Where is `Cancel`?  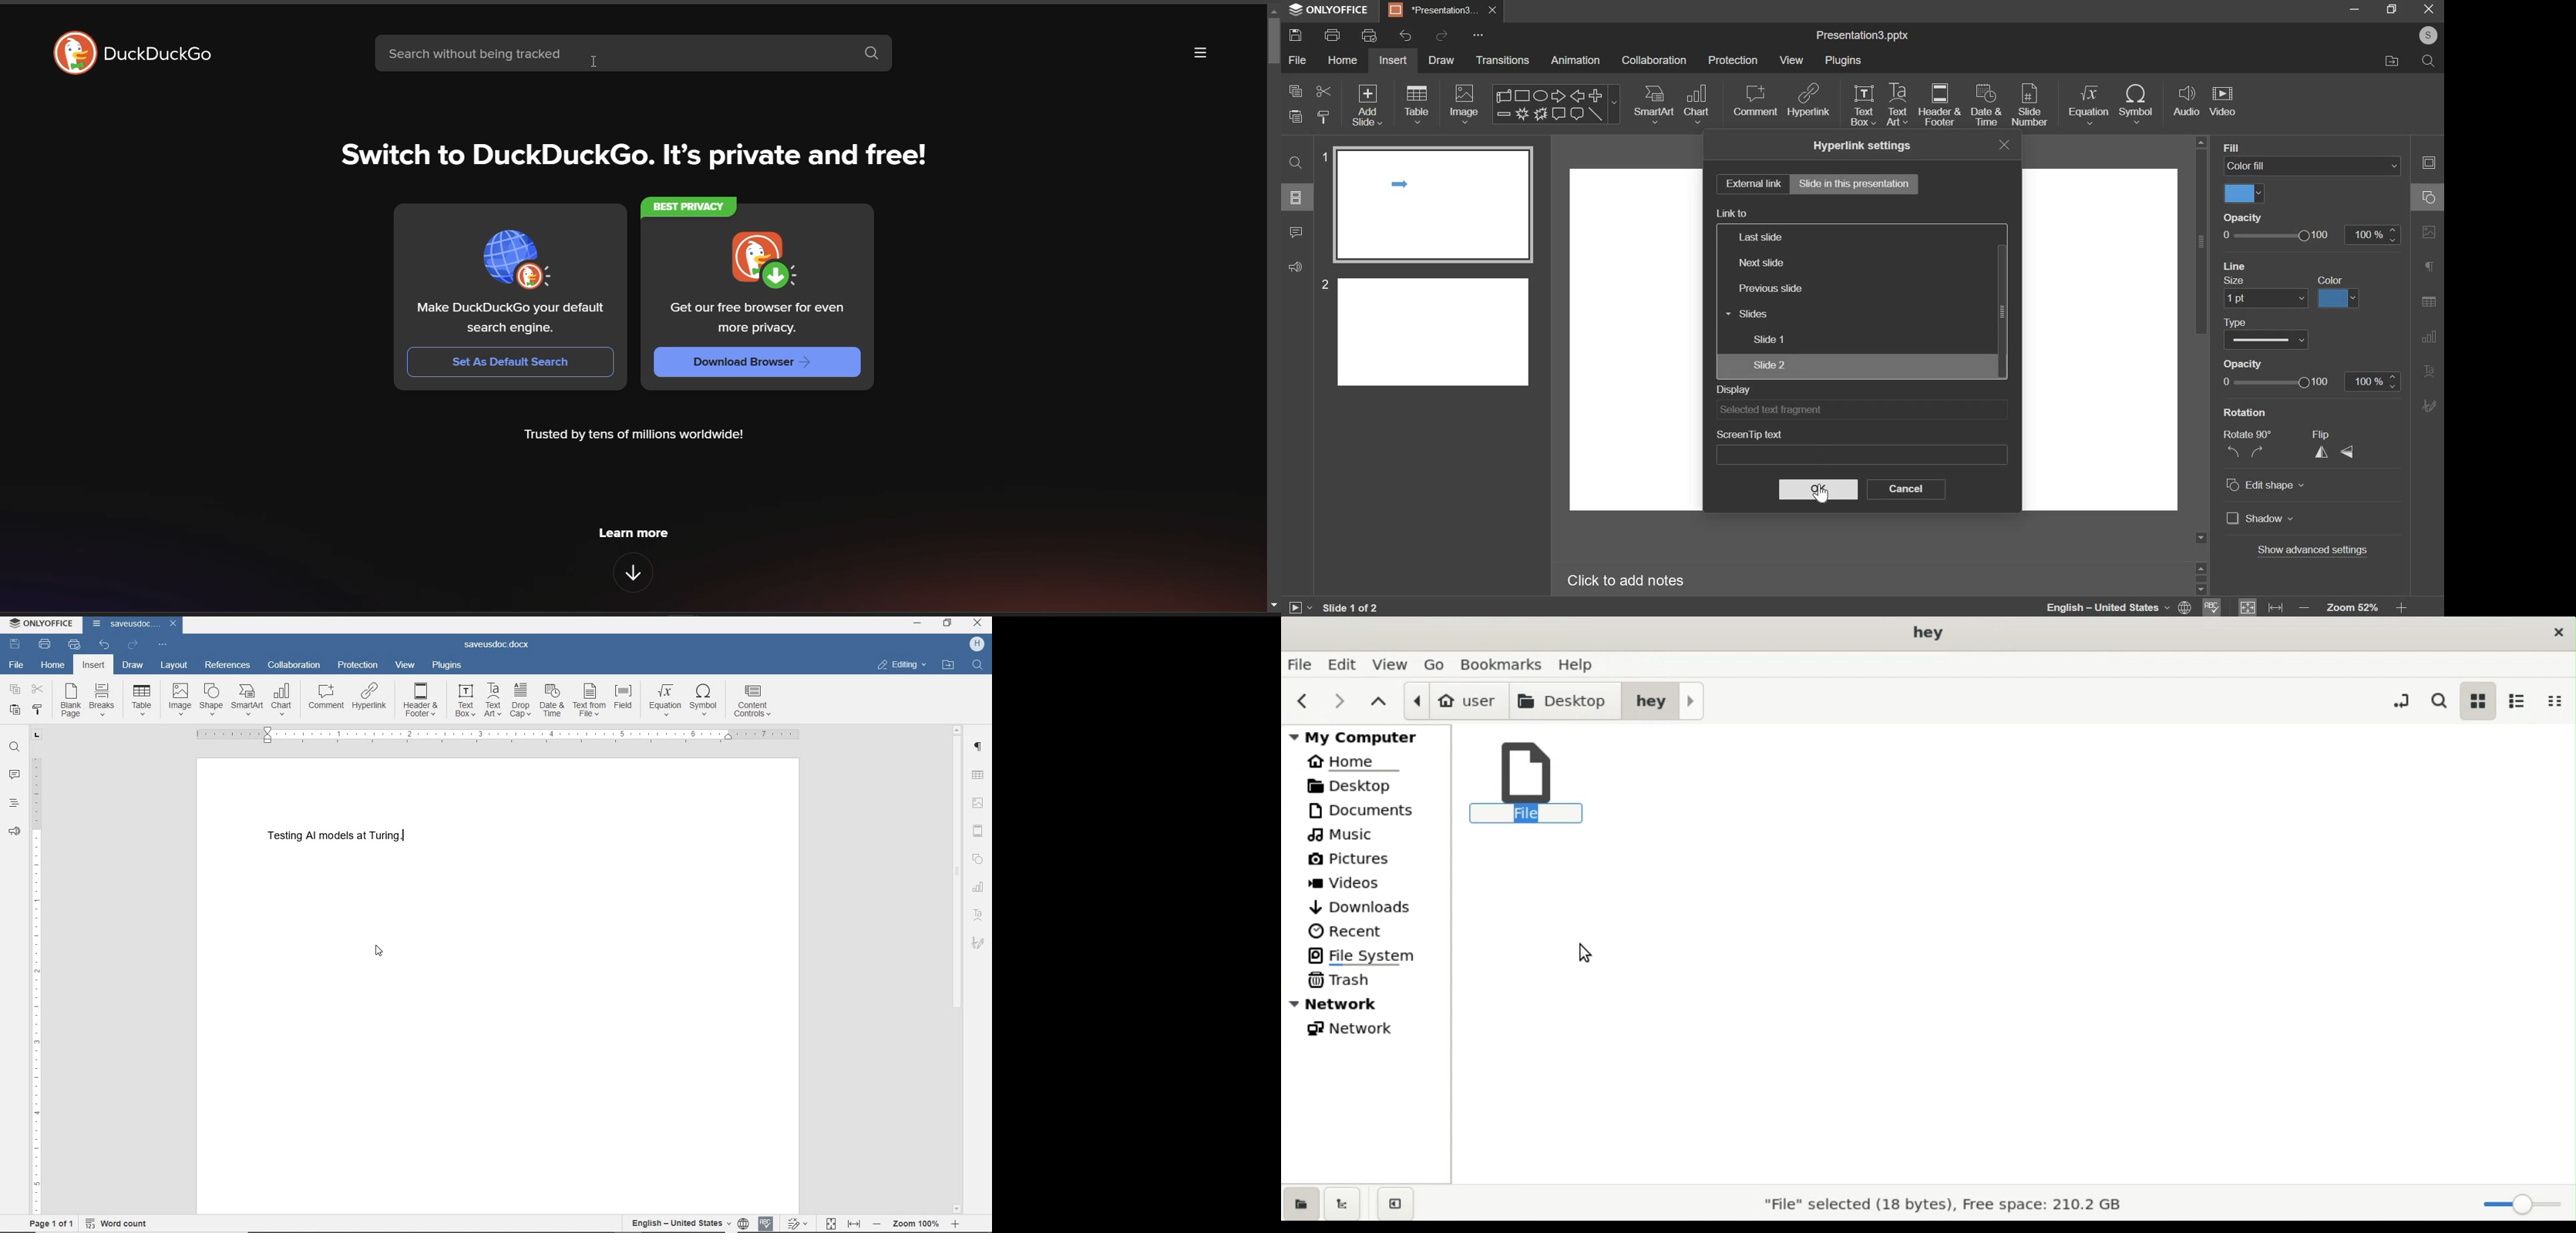
Cancel is located at coordinates (1909, 490).